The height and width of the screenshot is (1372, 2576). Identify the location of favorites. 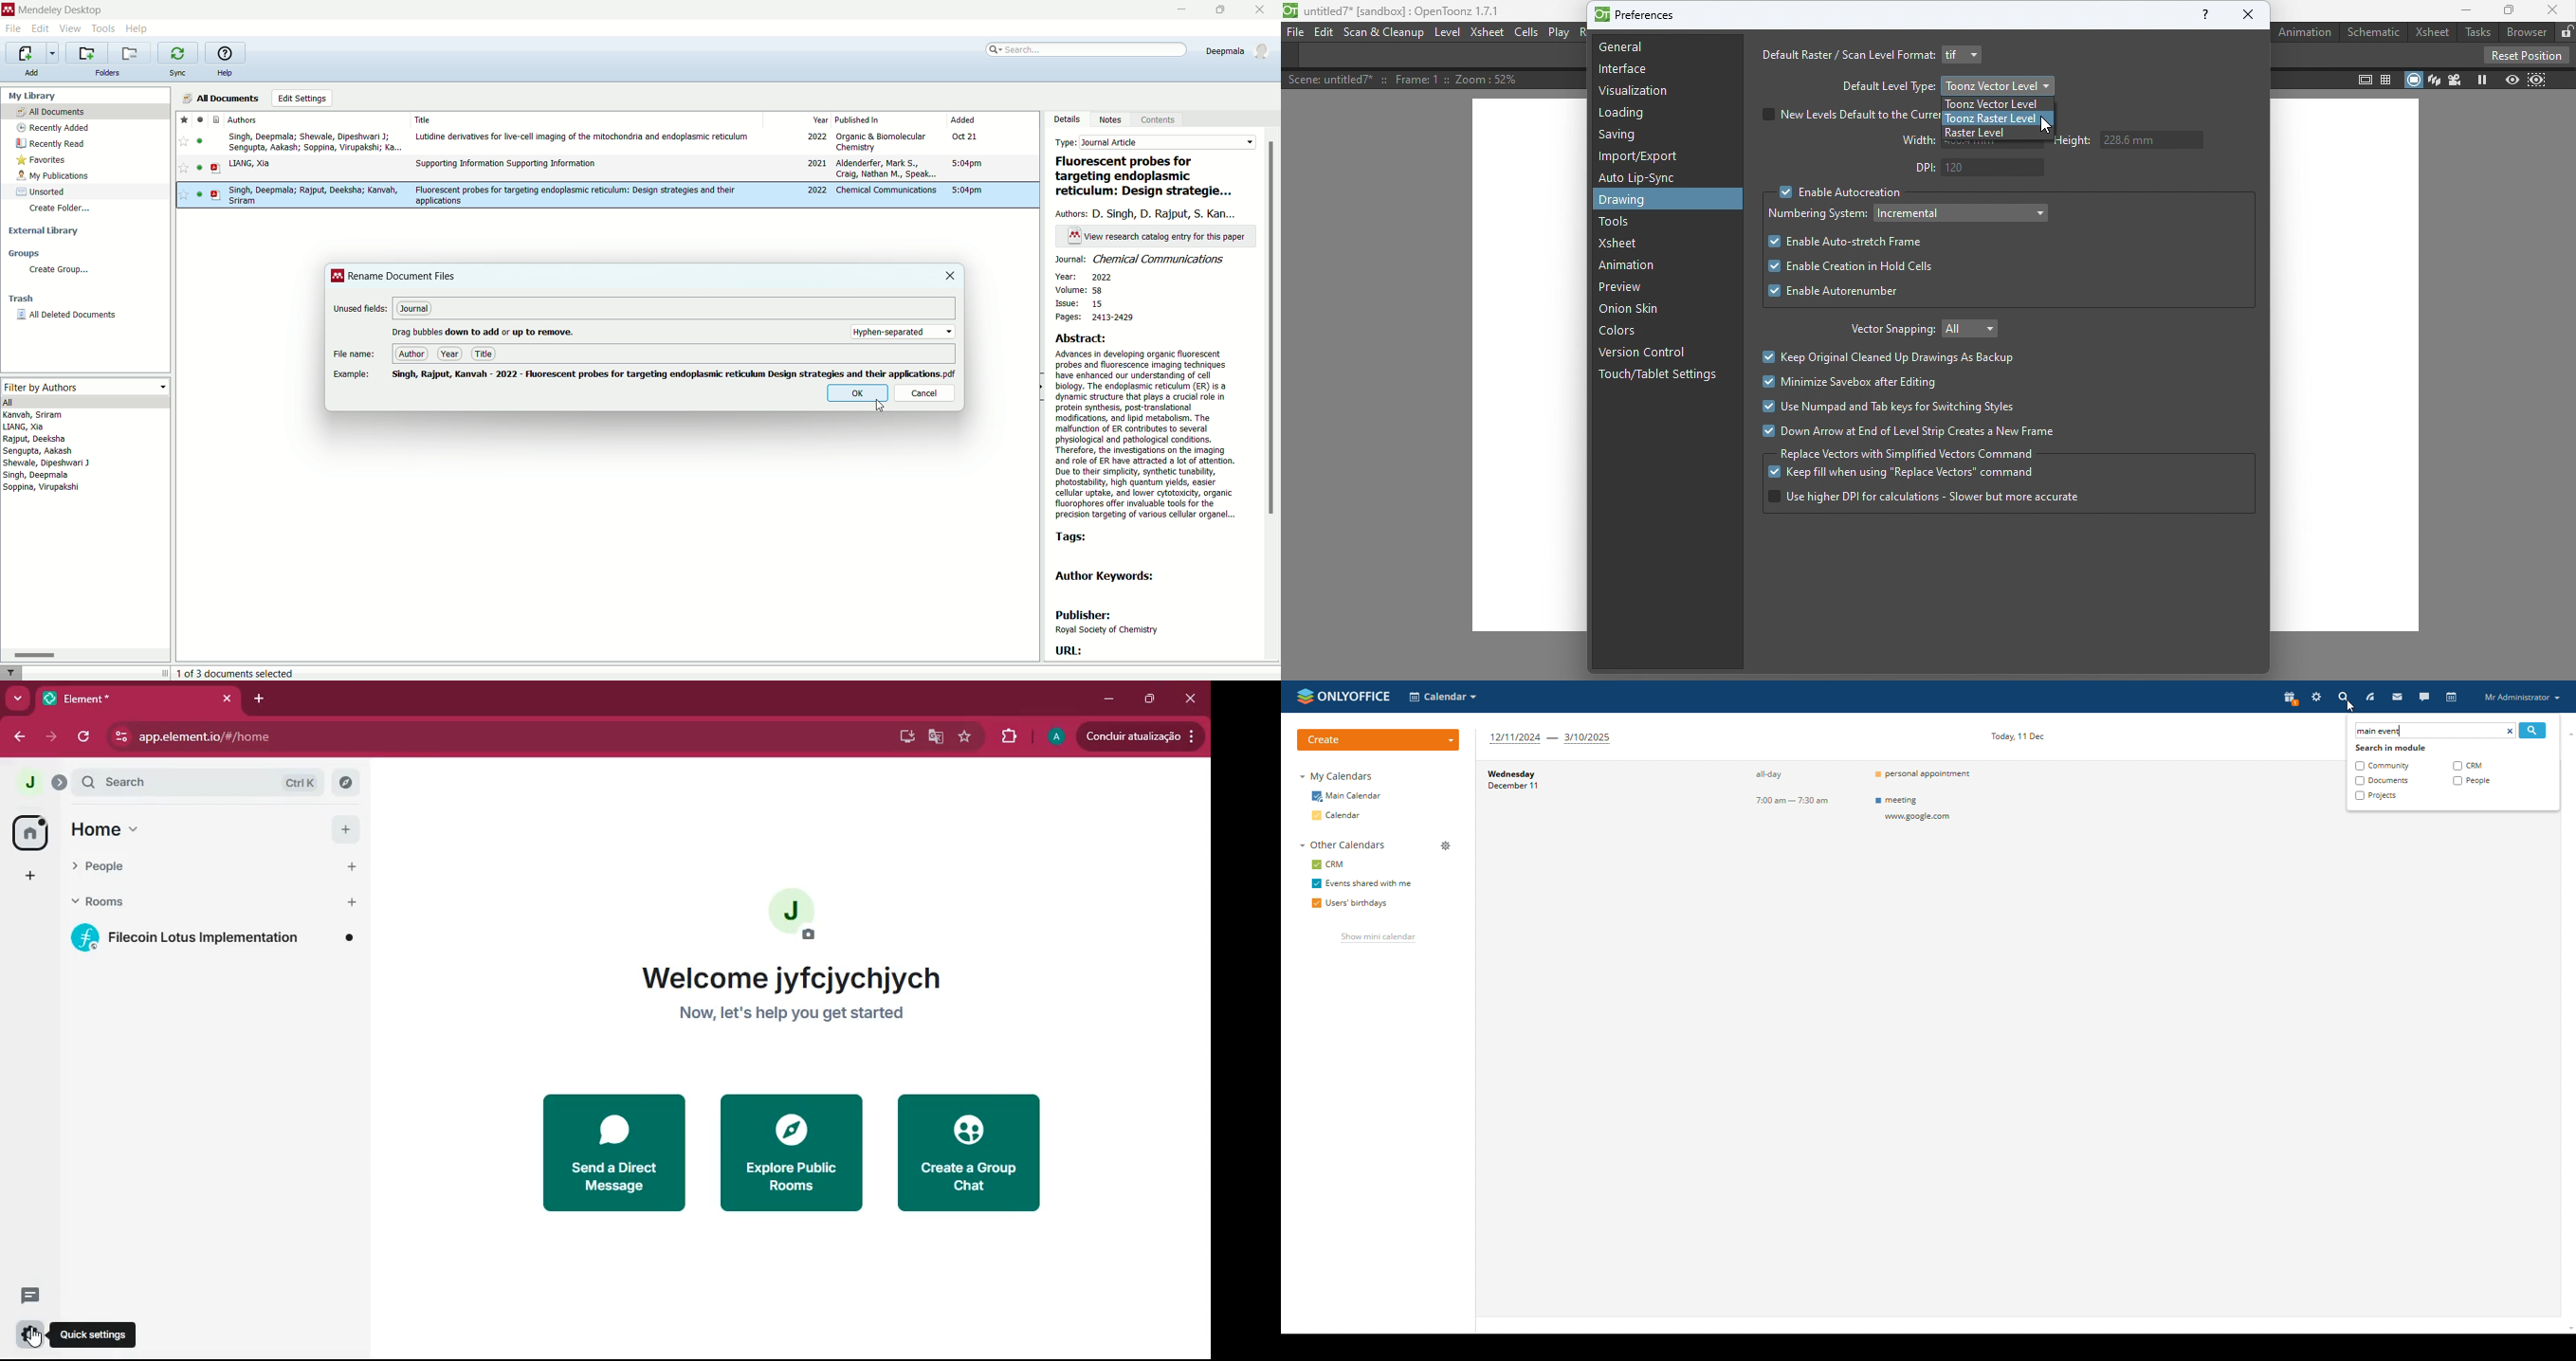
(44, 161).